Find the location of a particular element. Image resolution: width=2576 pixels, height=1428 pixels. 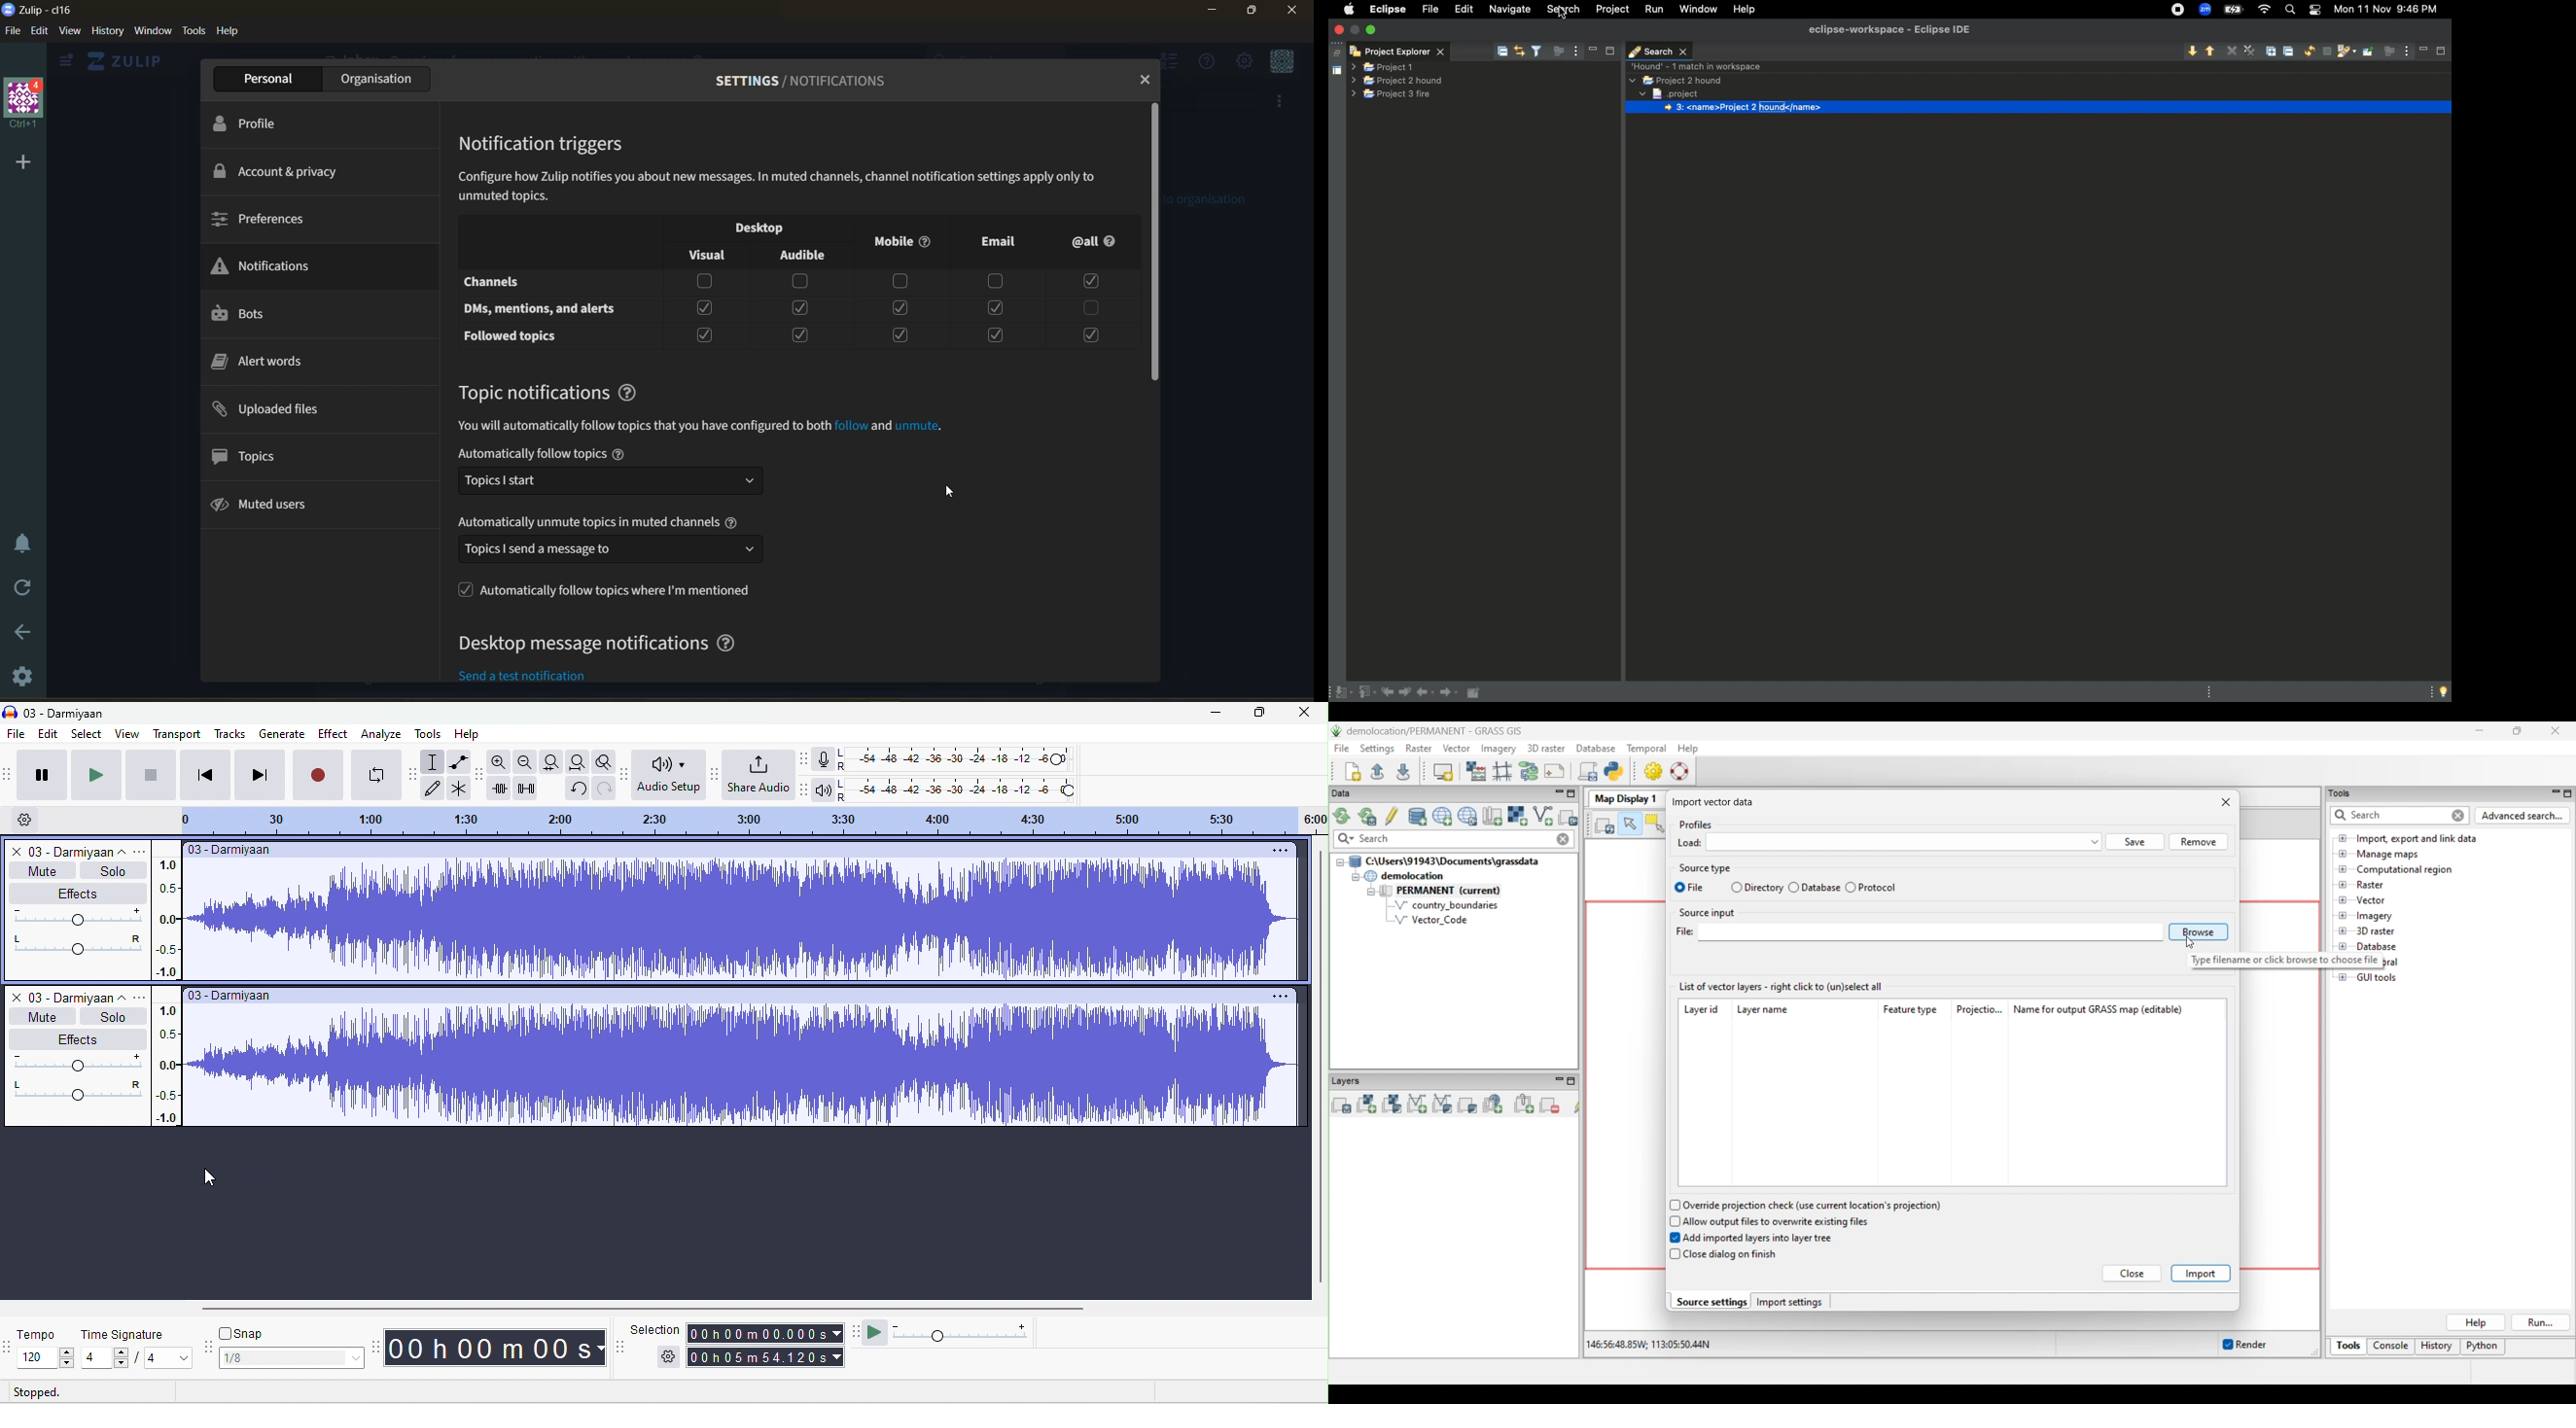

time signature is located at coordinates (124, 1332).